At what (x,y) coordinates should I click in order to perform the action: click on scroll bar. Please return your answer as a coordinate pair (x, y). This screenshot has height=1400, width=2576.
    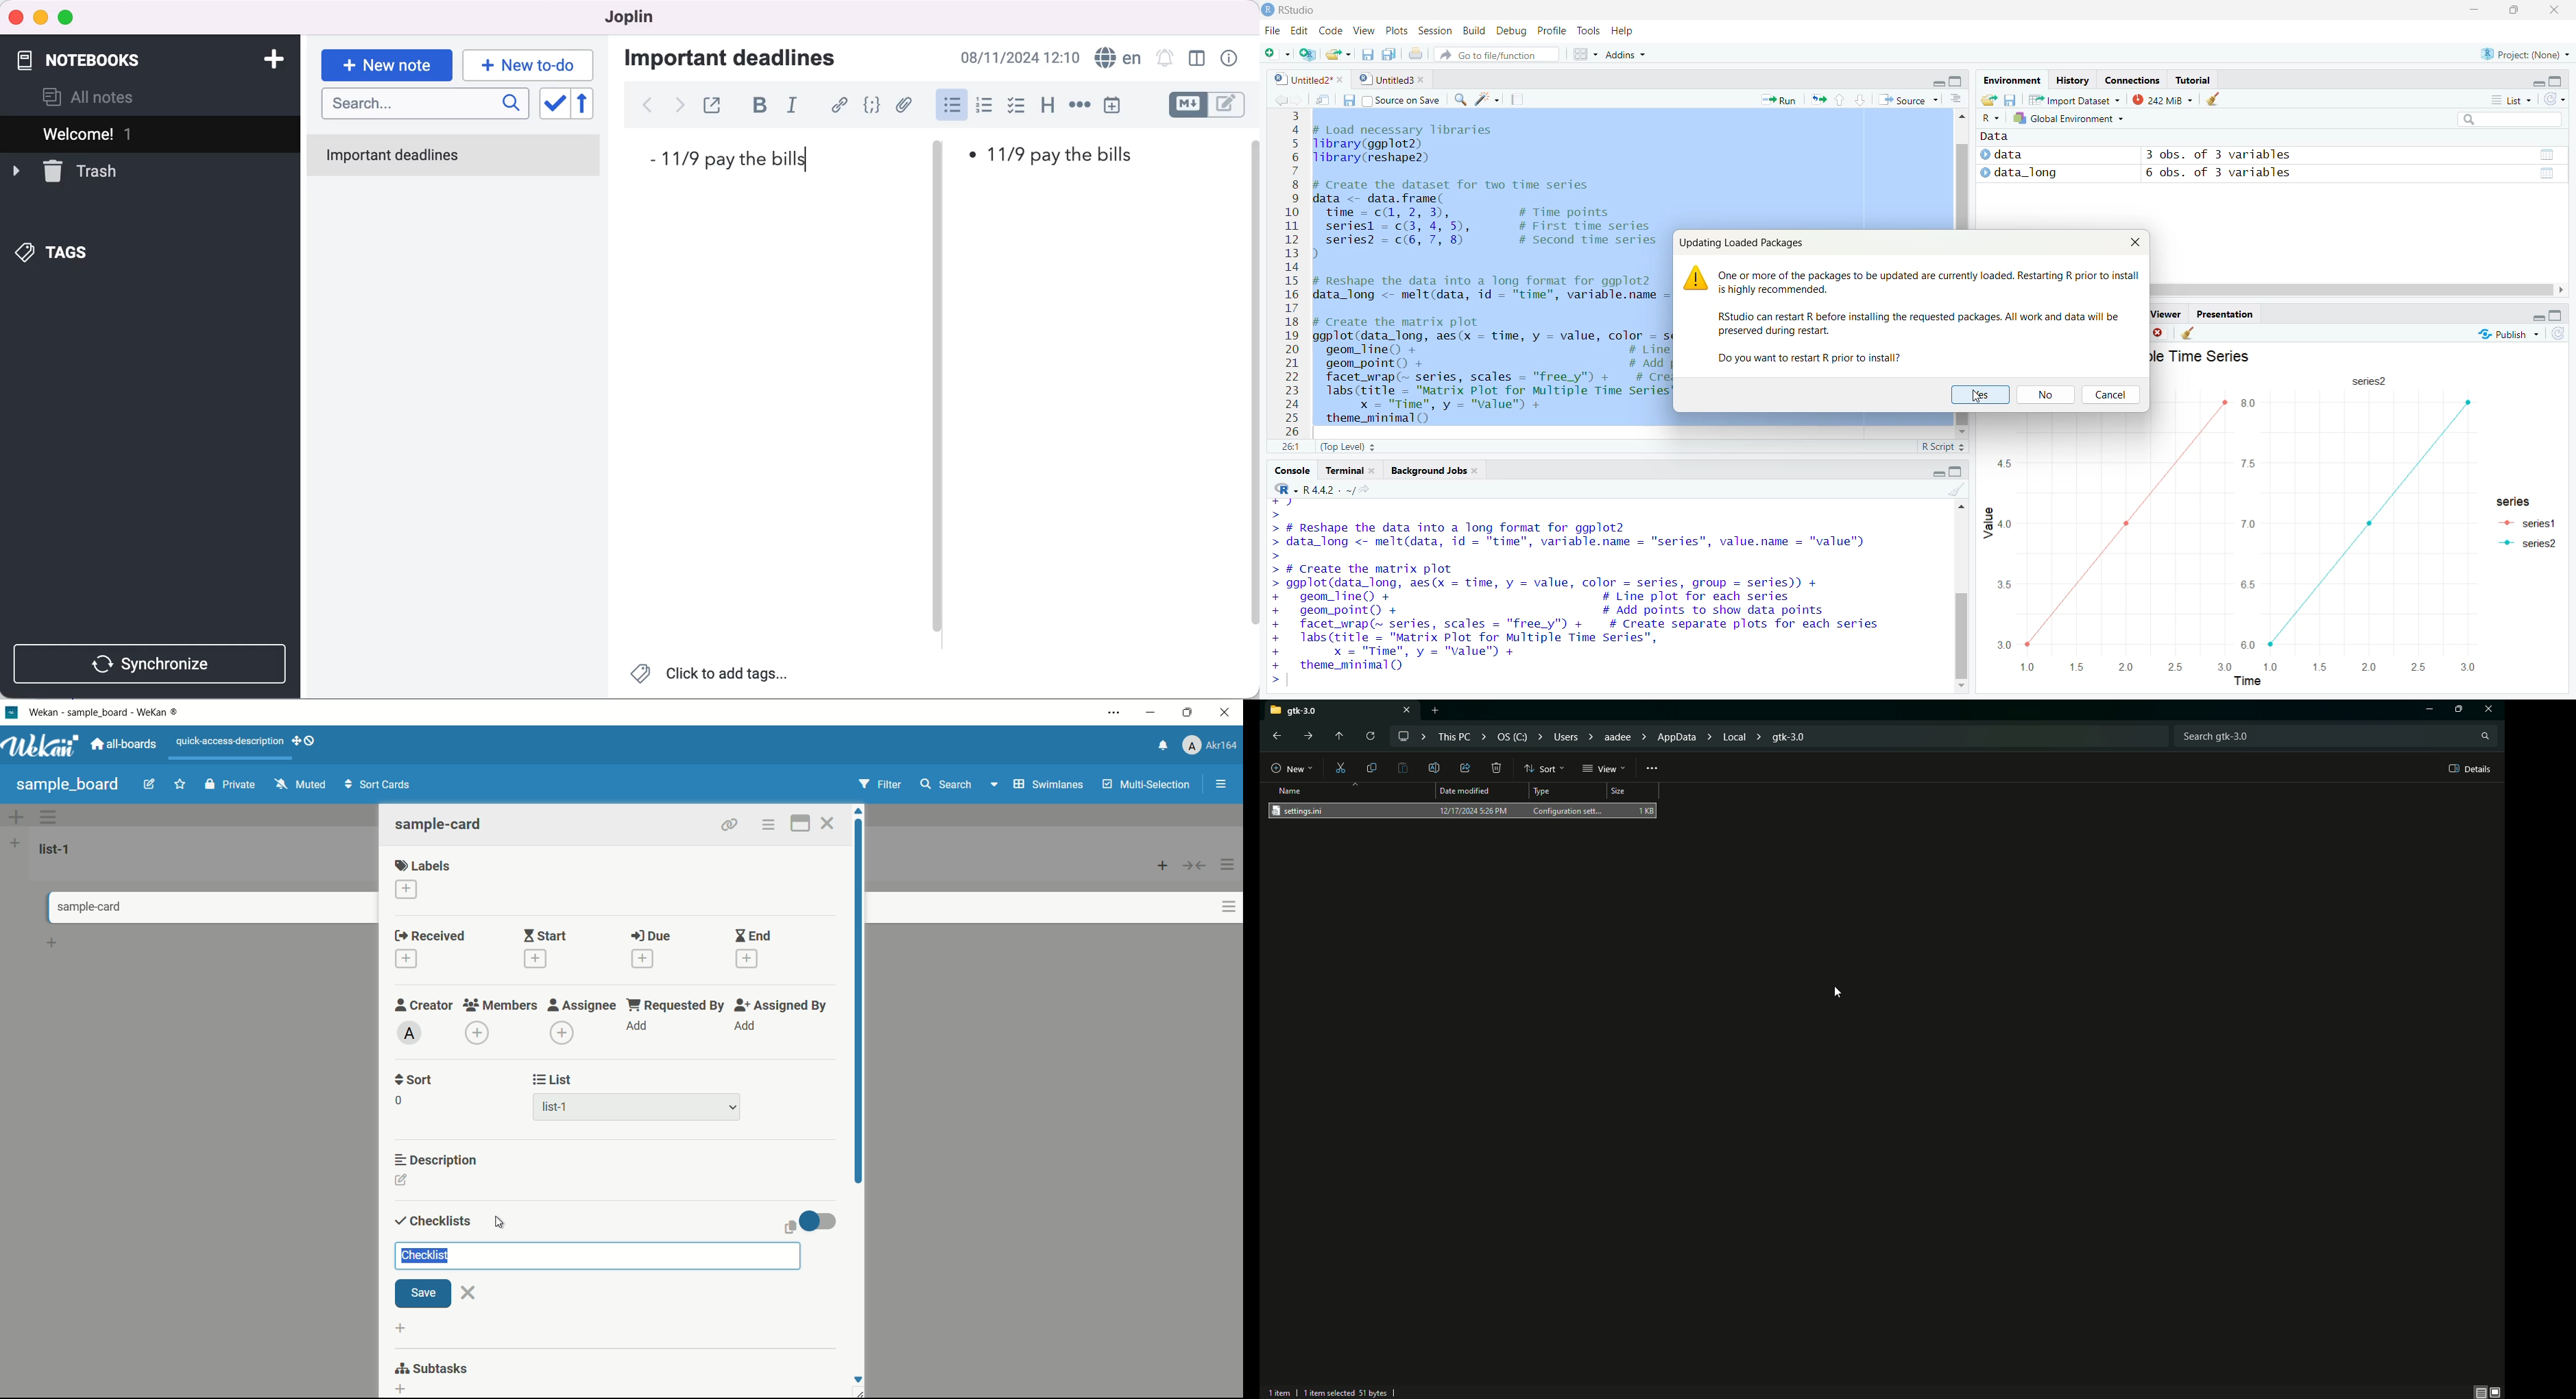
    Looking at the image, I should click on (860, 1022).